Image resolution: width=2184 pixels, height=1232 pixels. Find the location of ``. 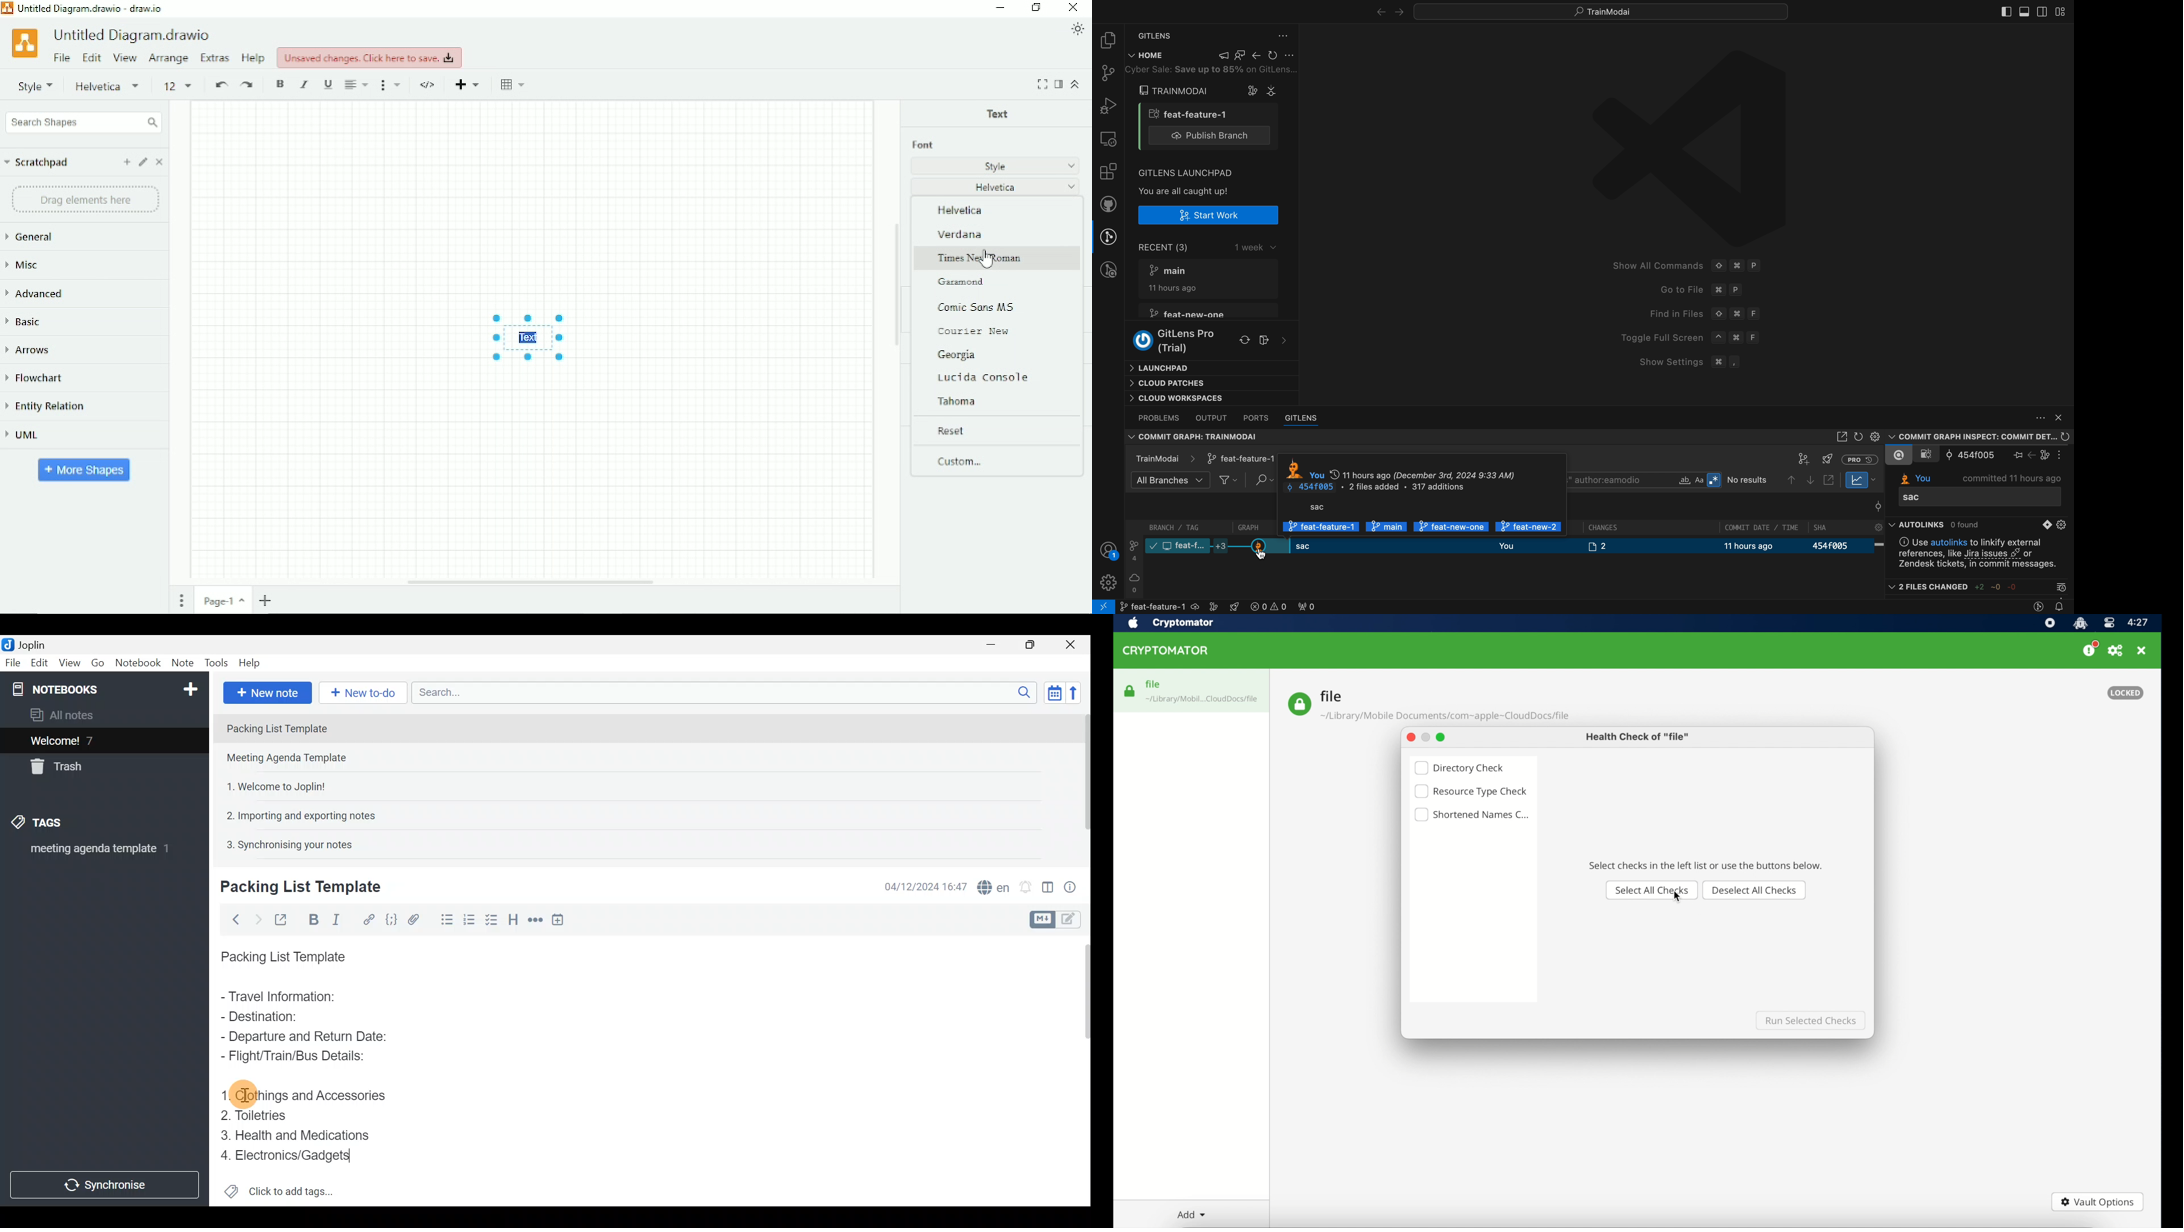

 is located at coordinates (1210, 417).